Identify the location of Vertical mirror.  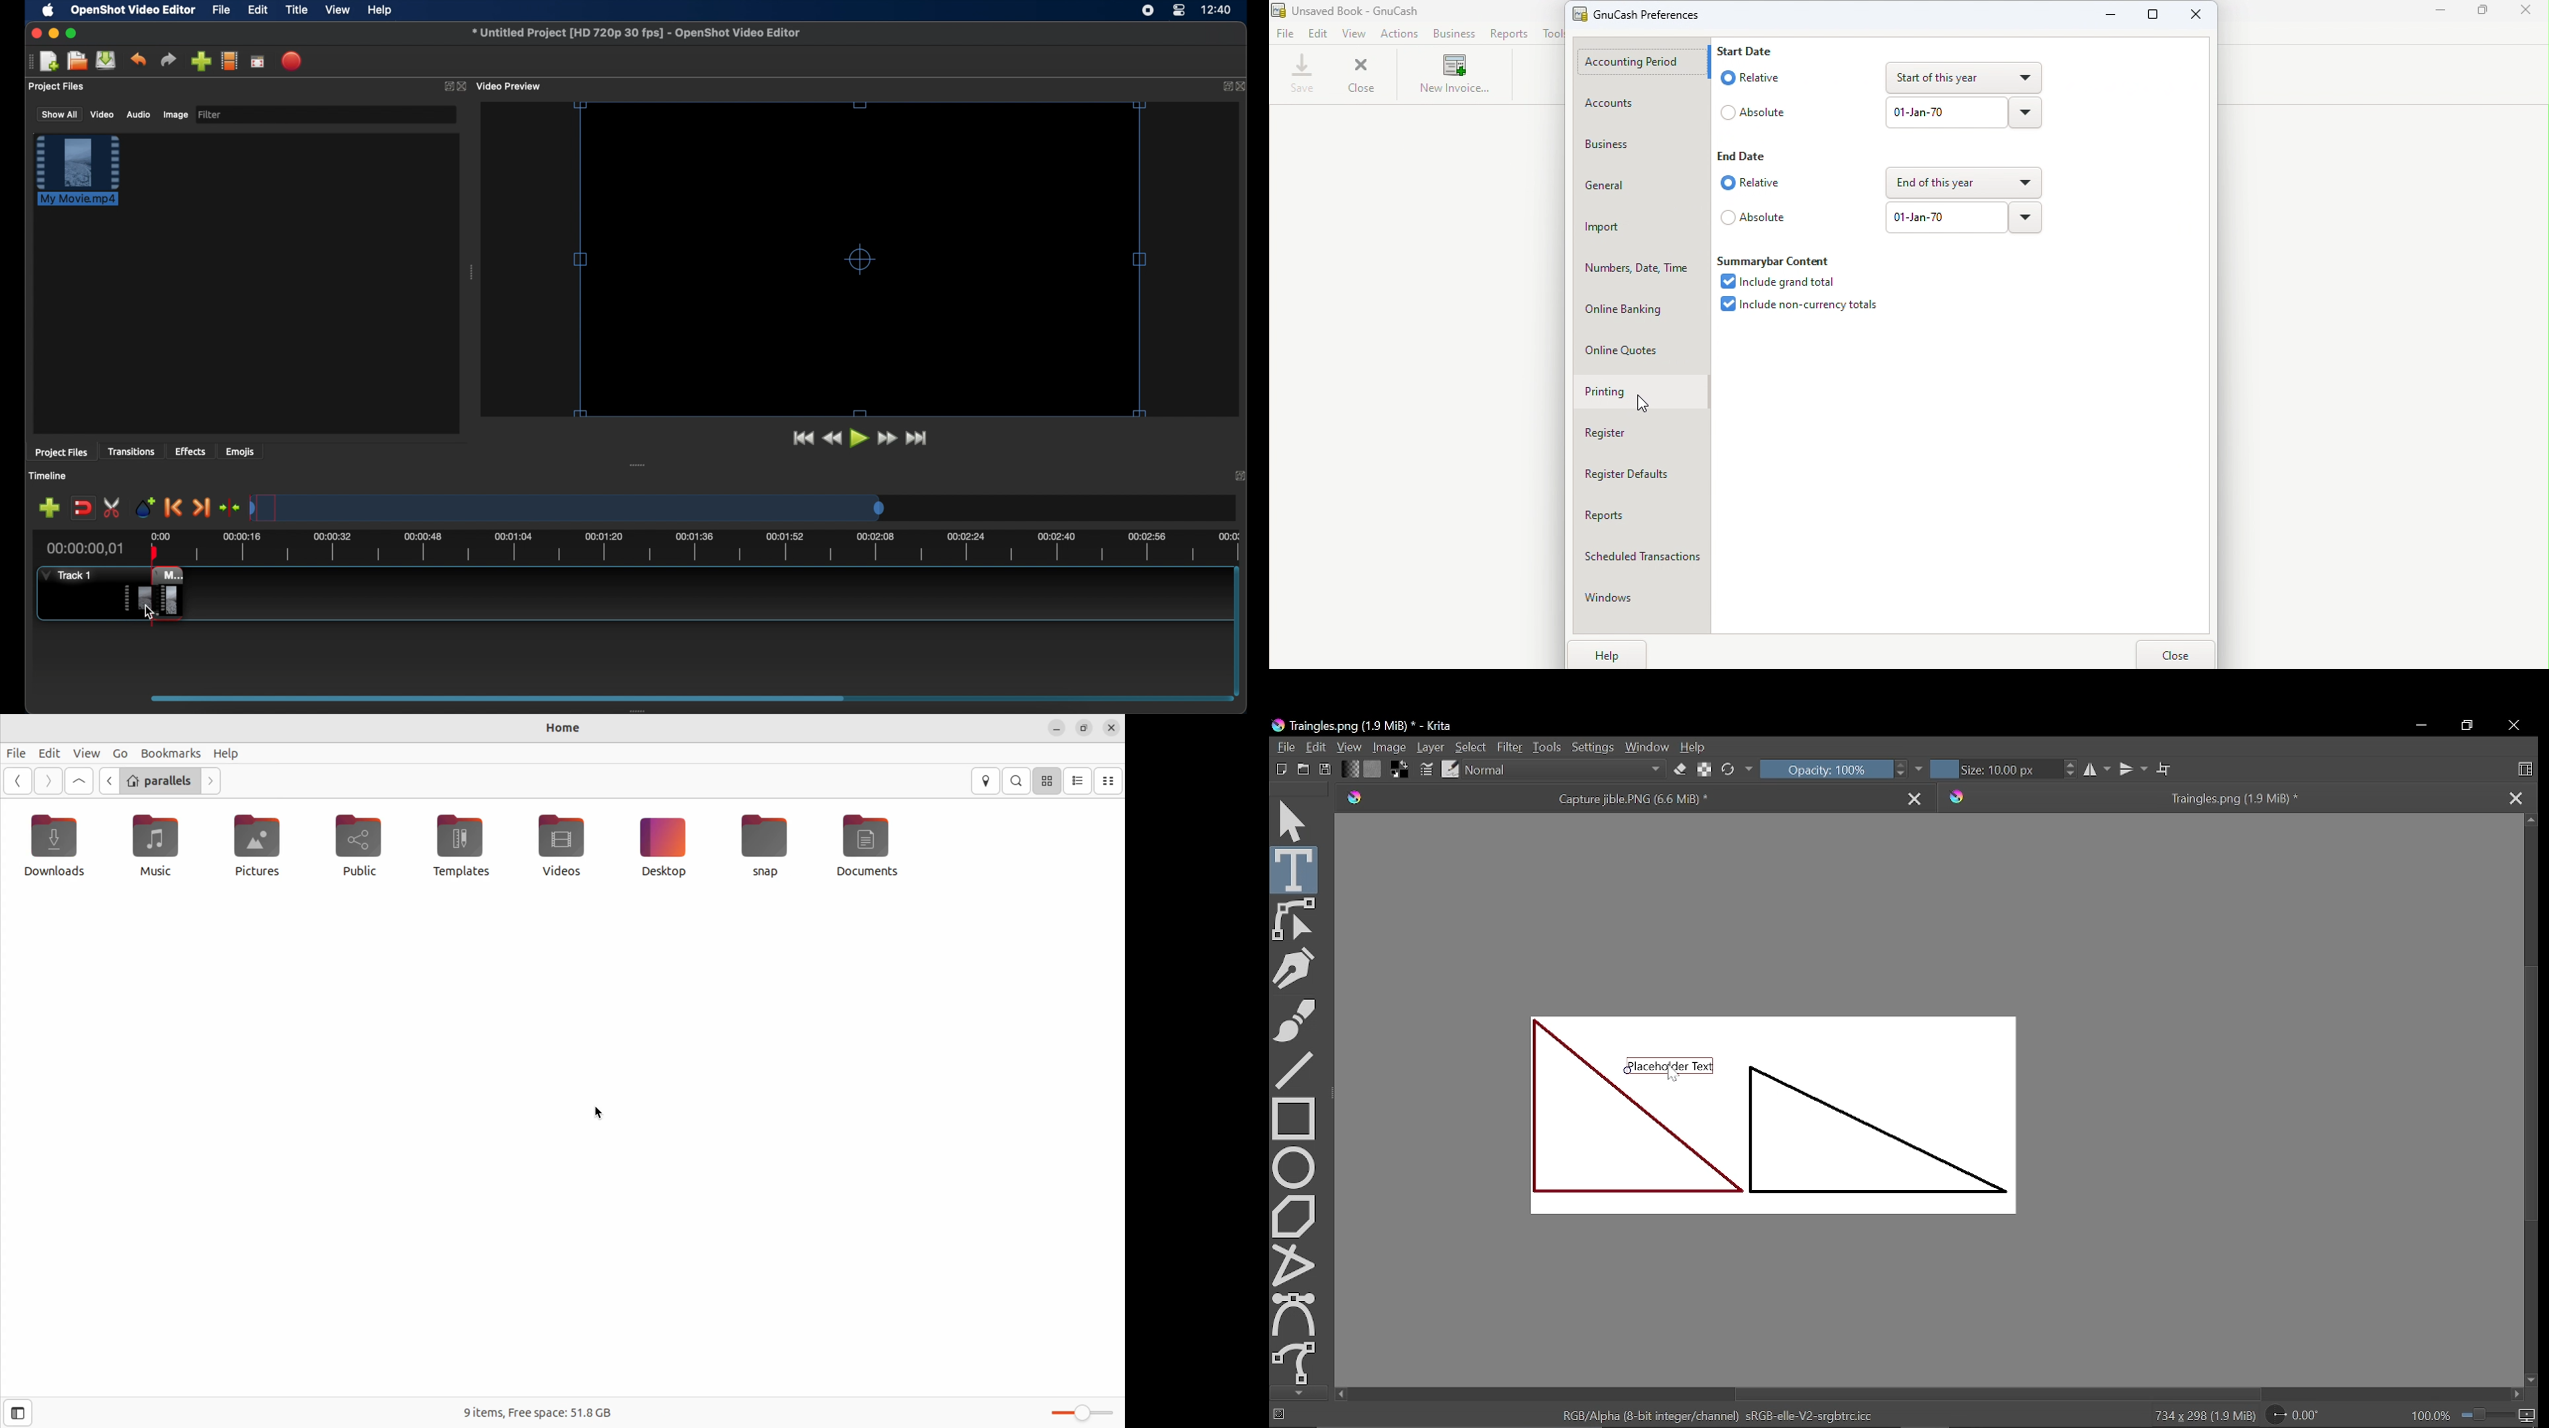
(2132, 769).